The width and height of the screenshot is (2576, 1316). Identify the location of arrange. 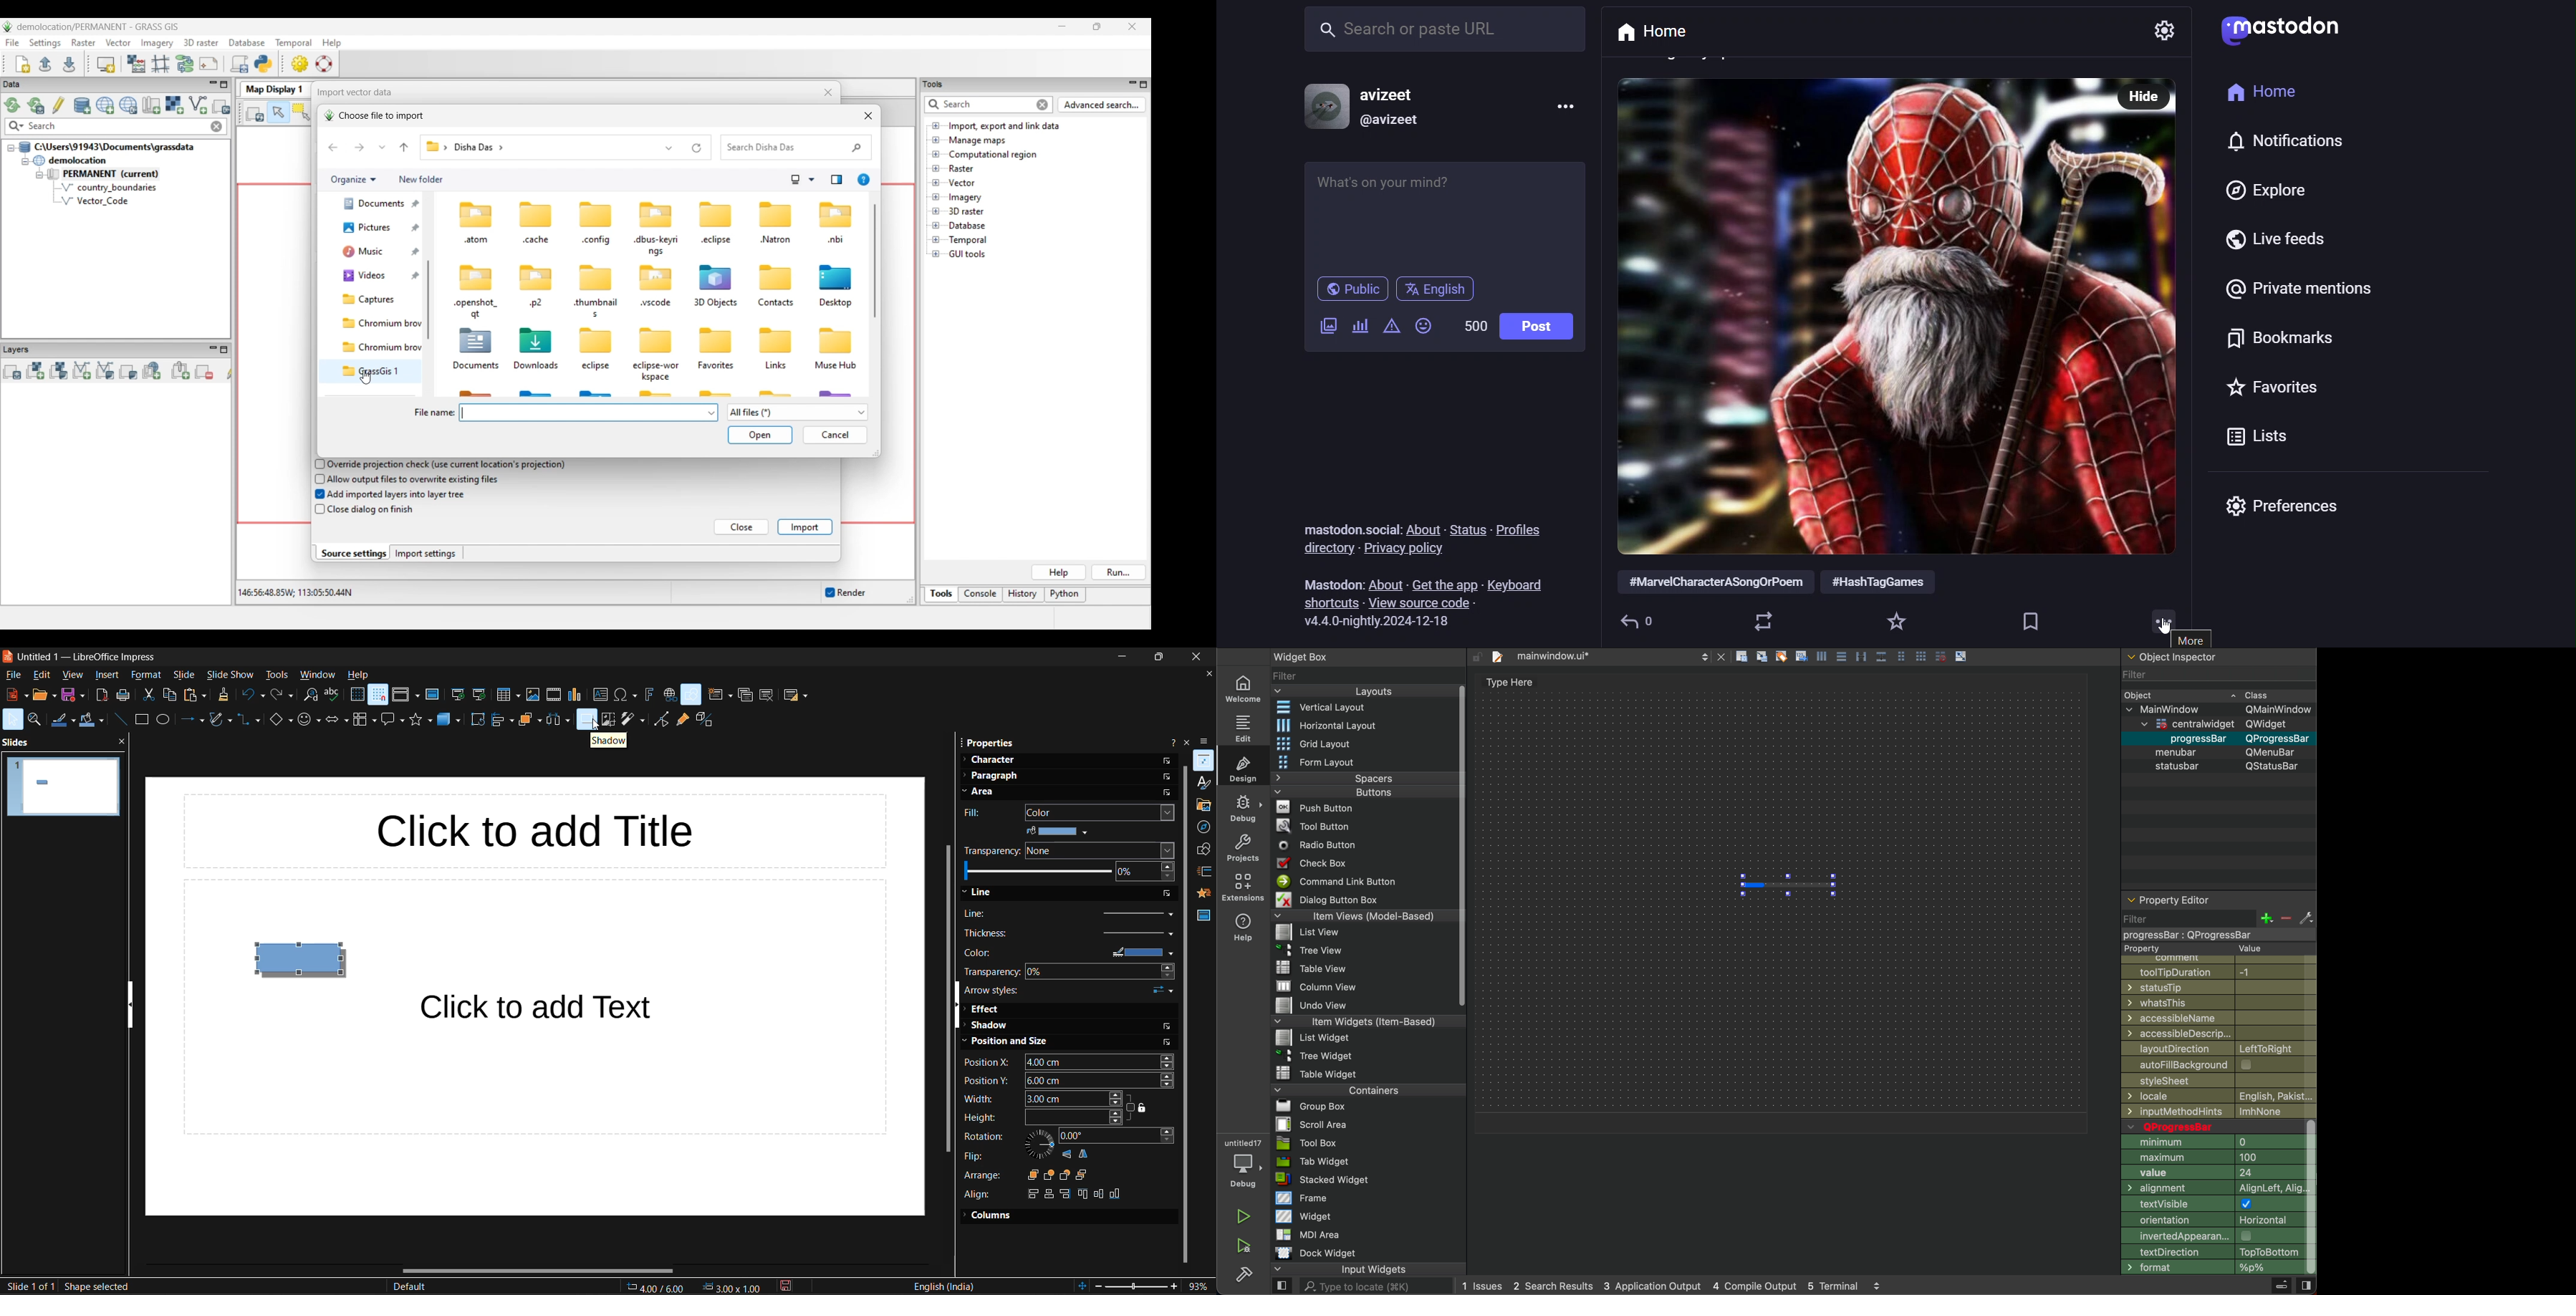
(528, 719).